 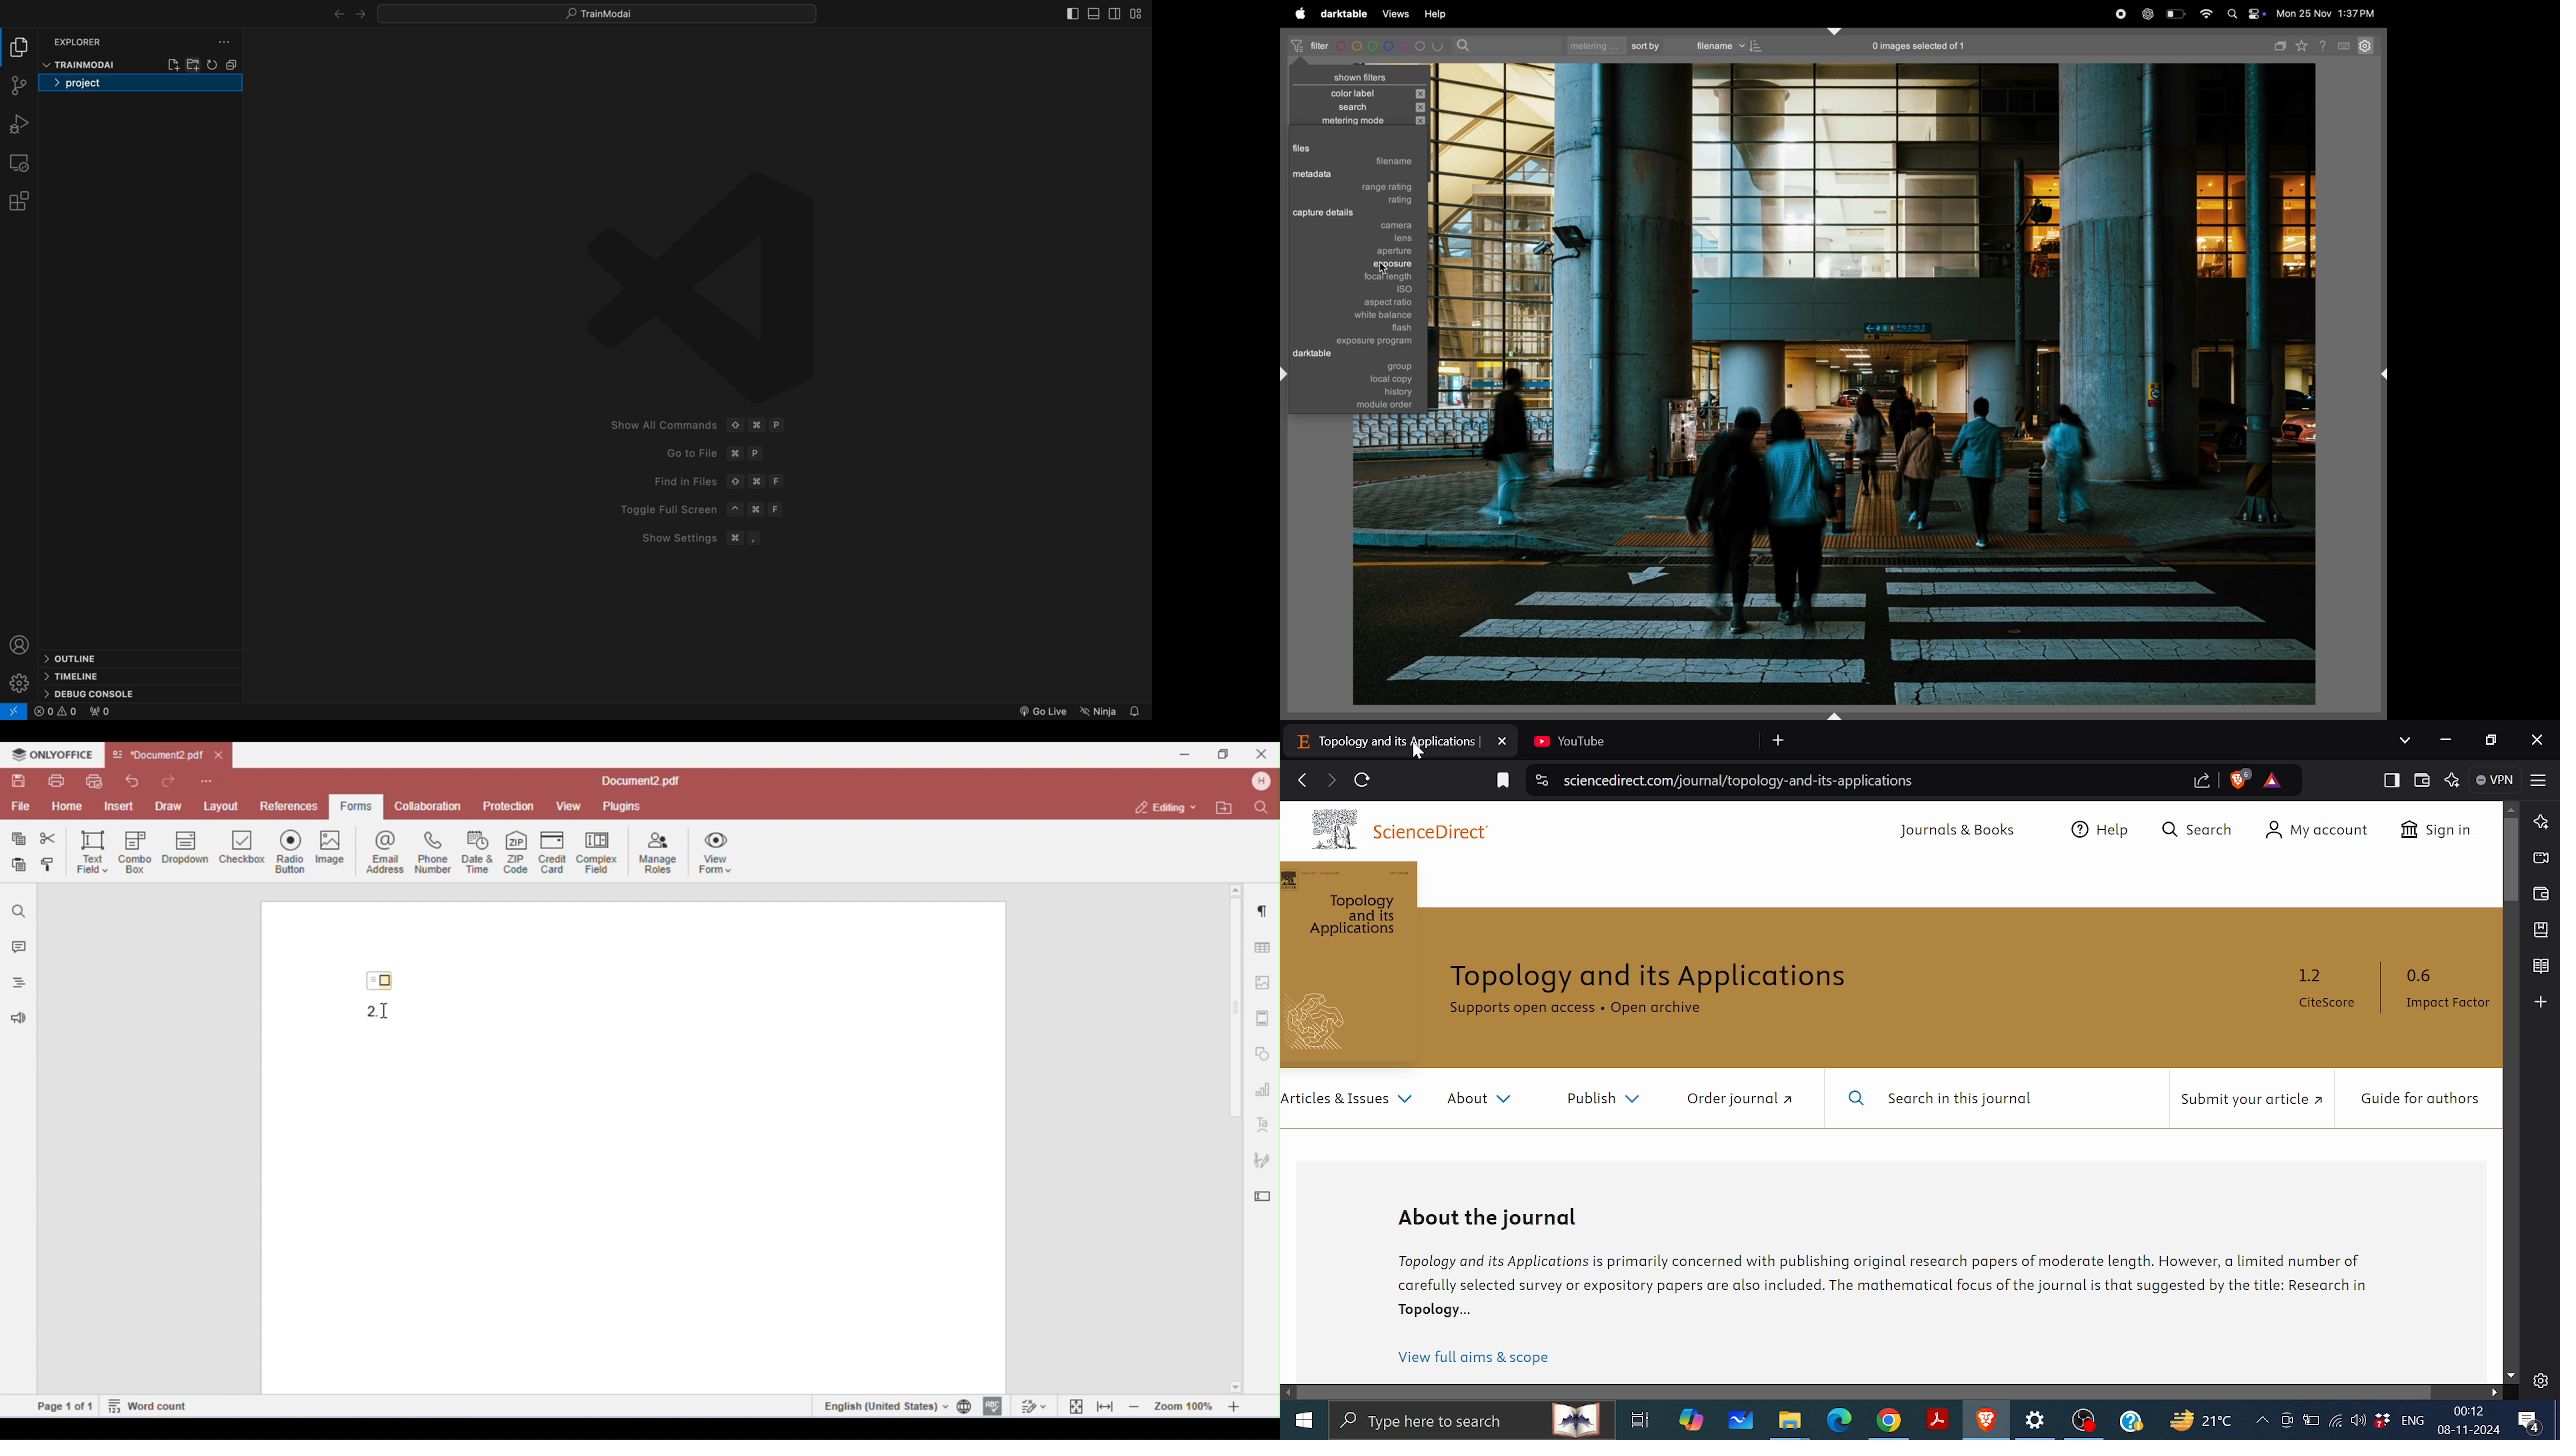 I want to click on Show settings, so click(x=695, y=538).